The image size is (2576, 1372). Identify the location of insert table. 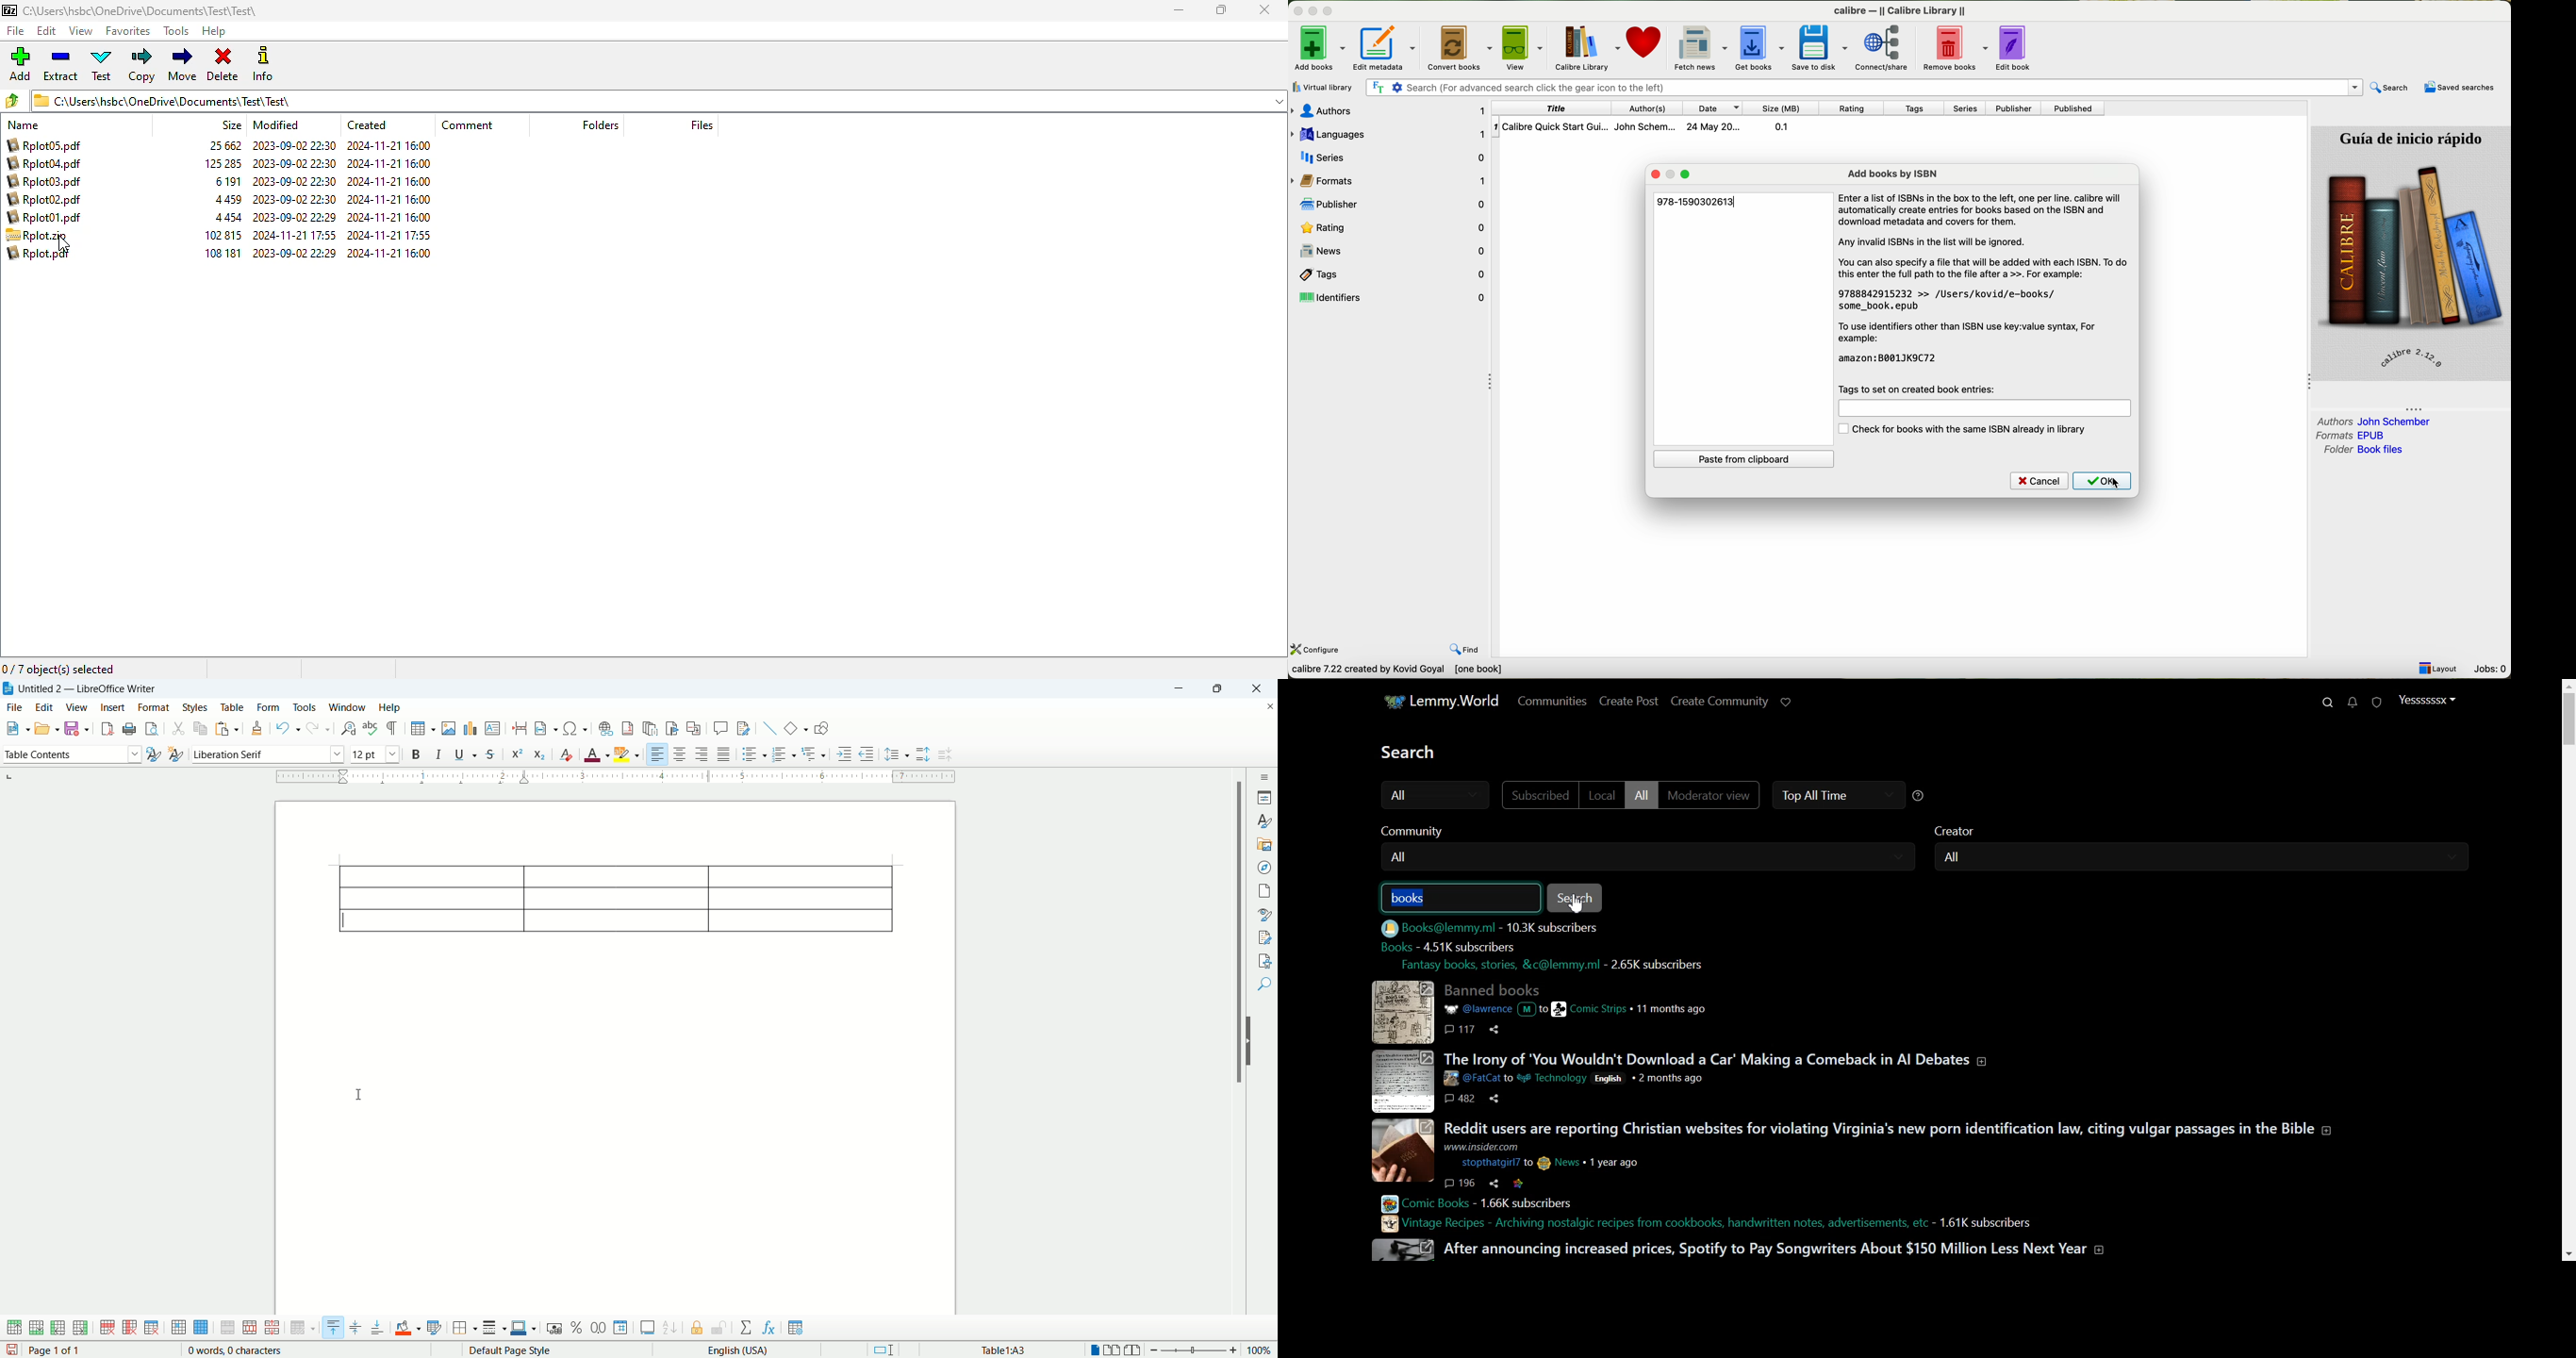
(423, 729).